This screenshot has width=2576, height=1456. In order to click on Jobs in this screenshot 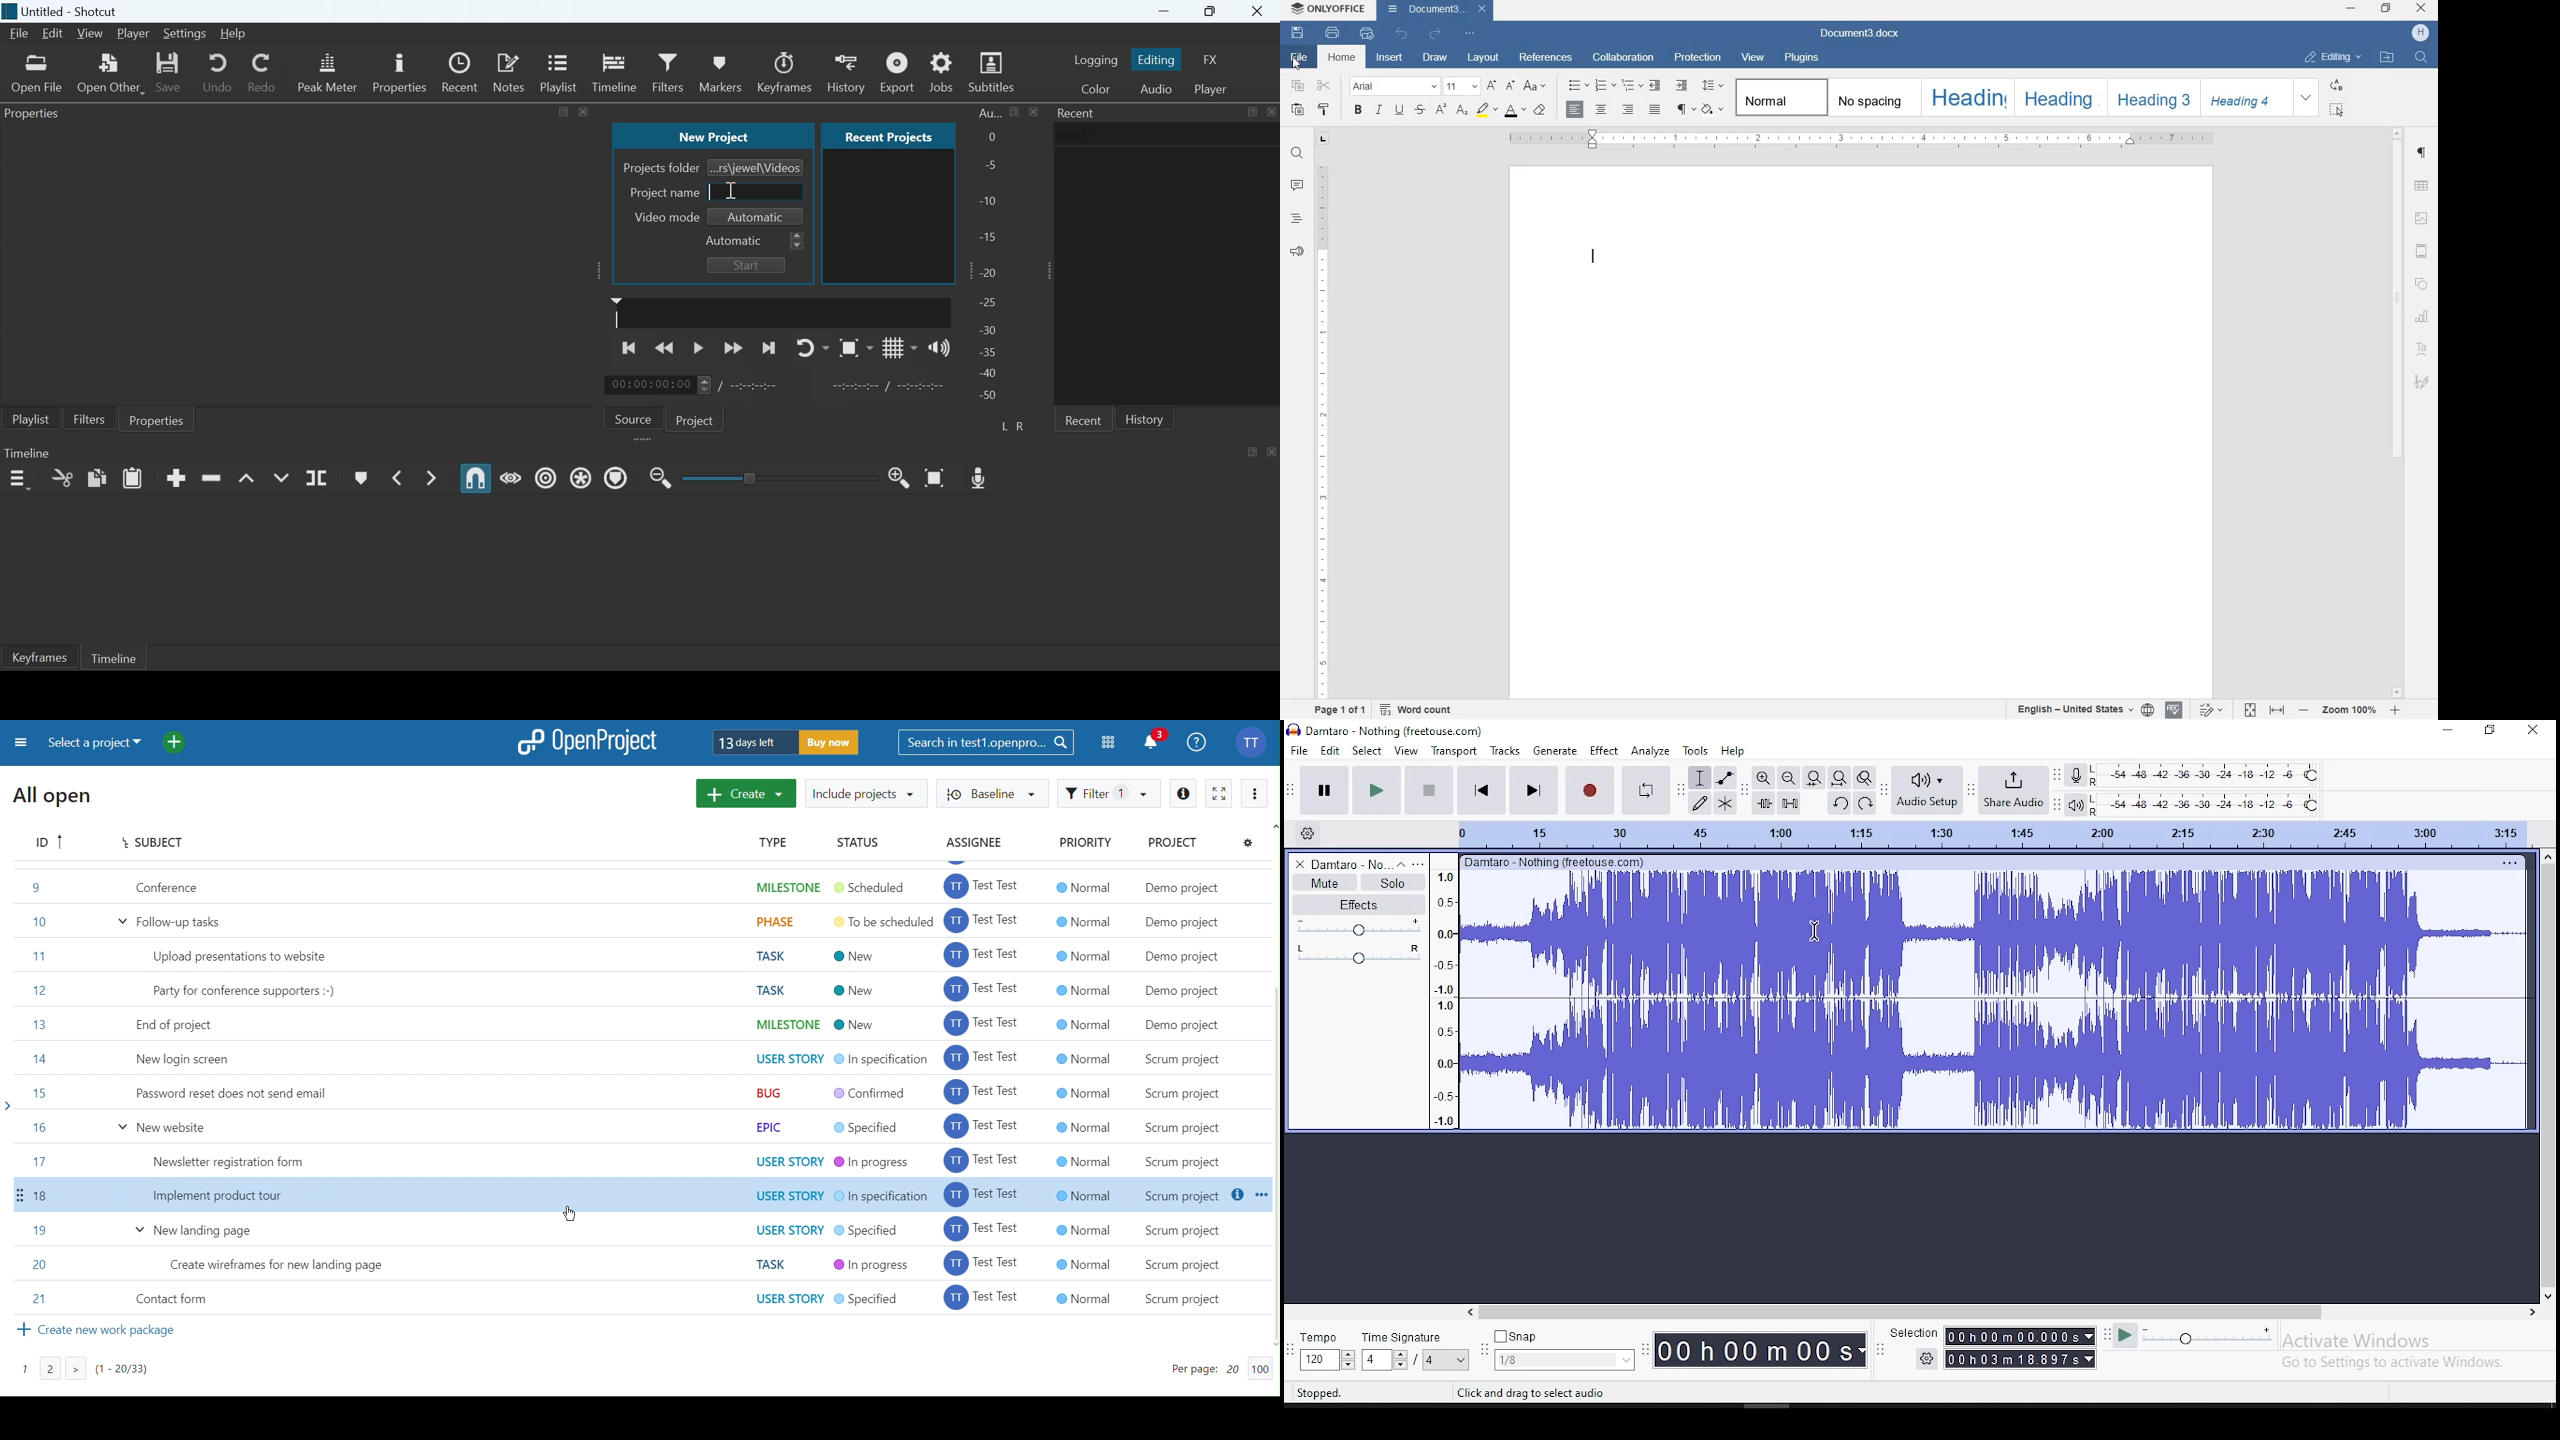, I will do `click(941, 71)`.